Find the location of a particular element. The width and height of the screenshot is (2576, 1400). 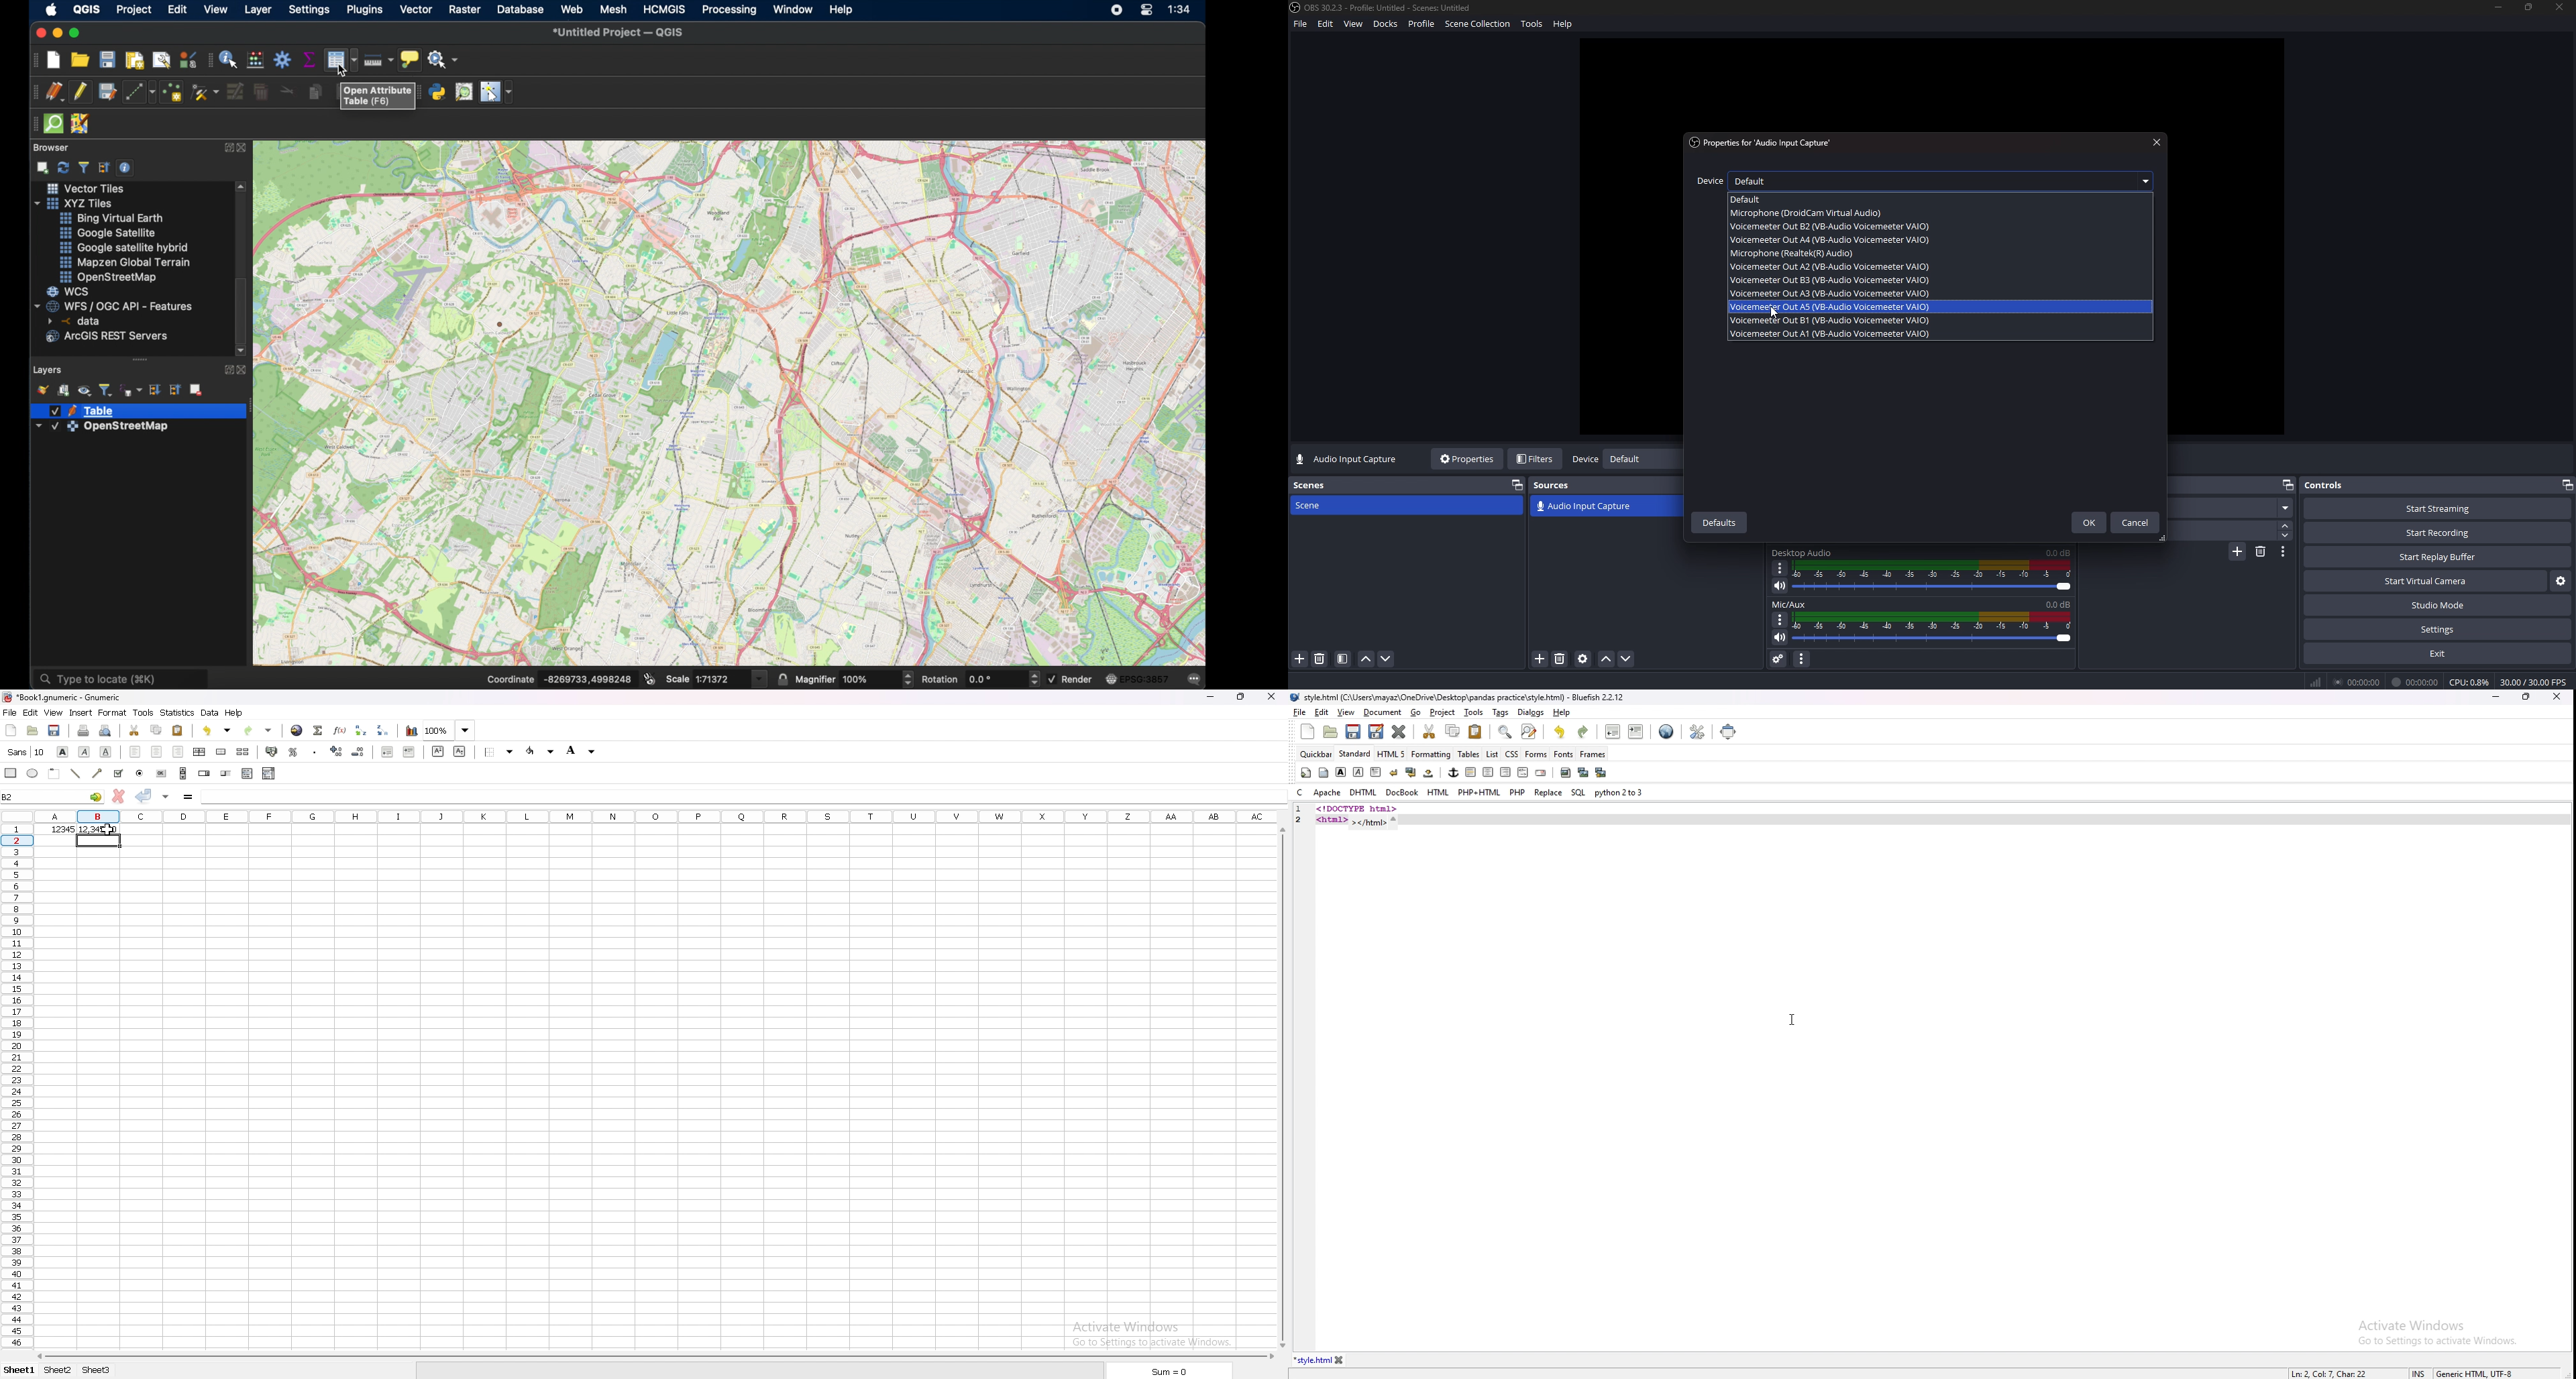

add selected layers is located at coordinates (42, 167).